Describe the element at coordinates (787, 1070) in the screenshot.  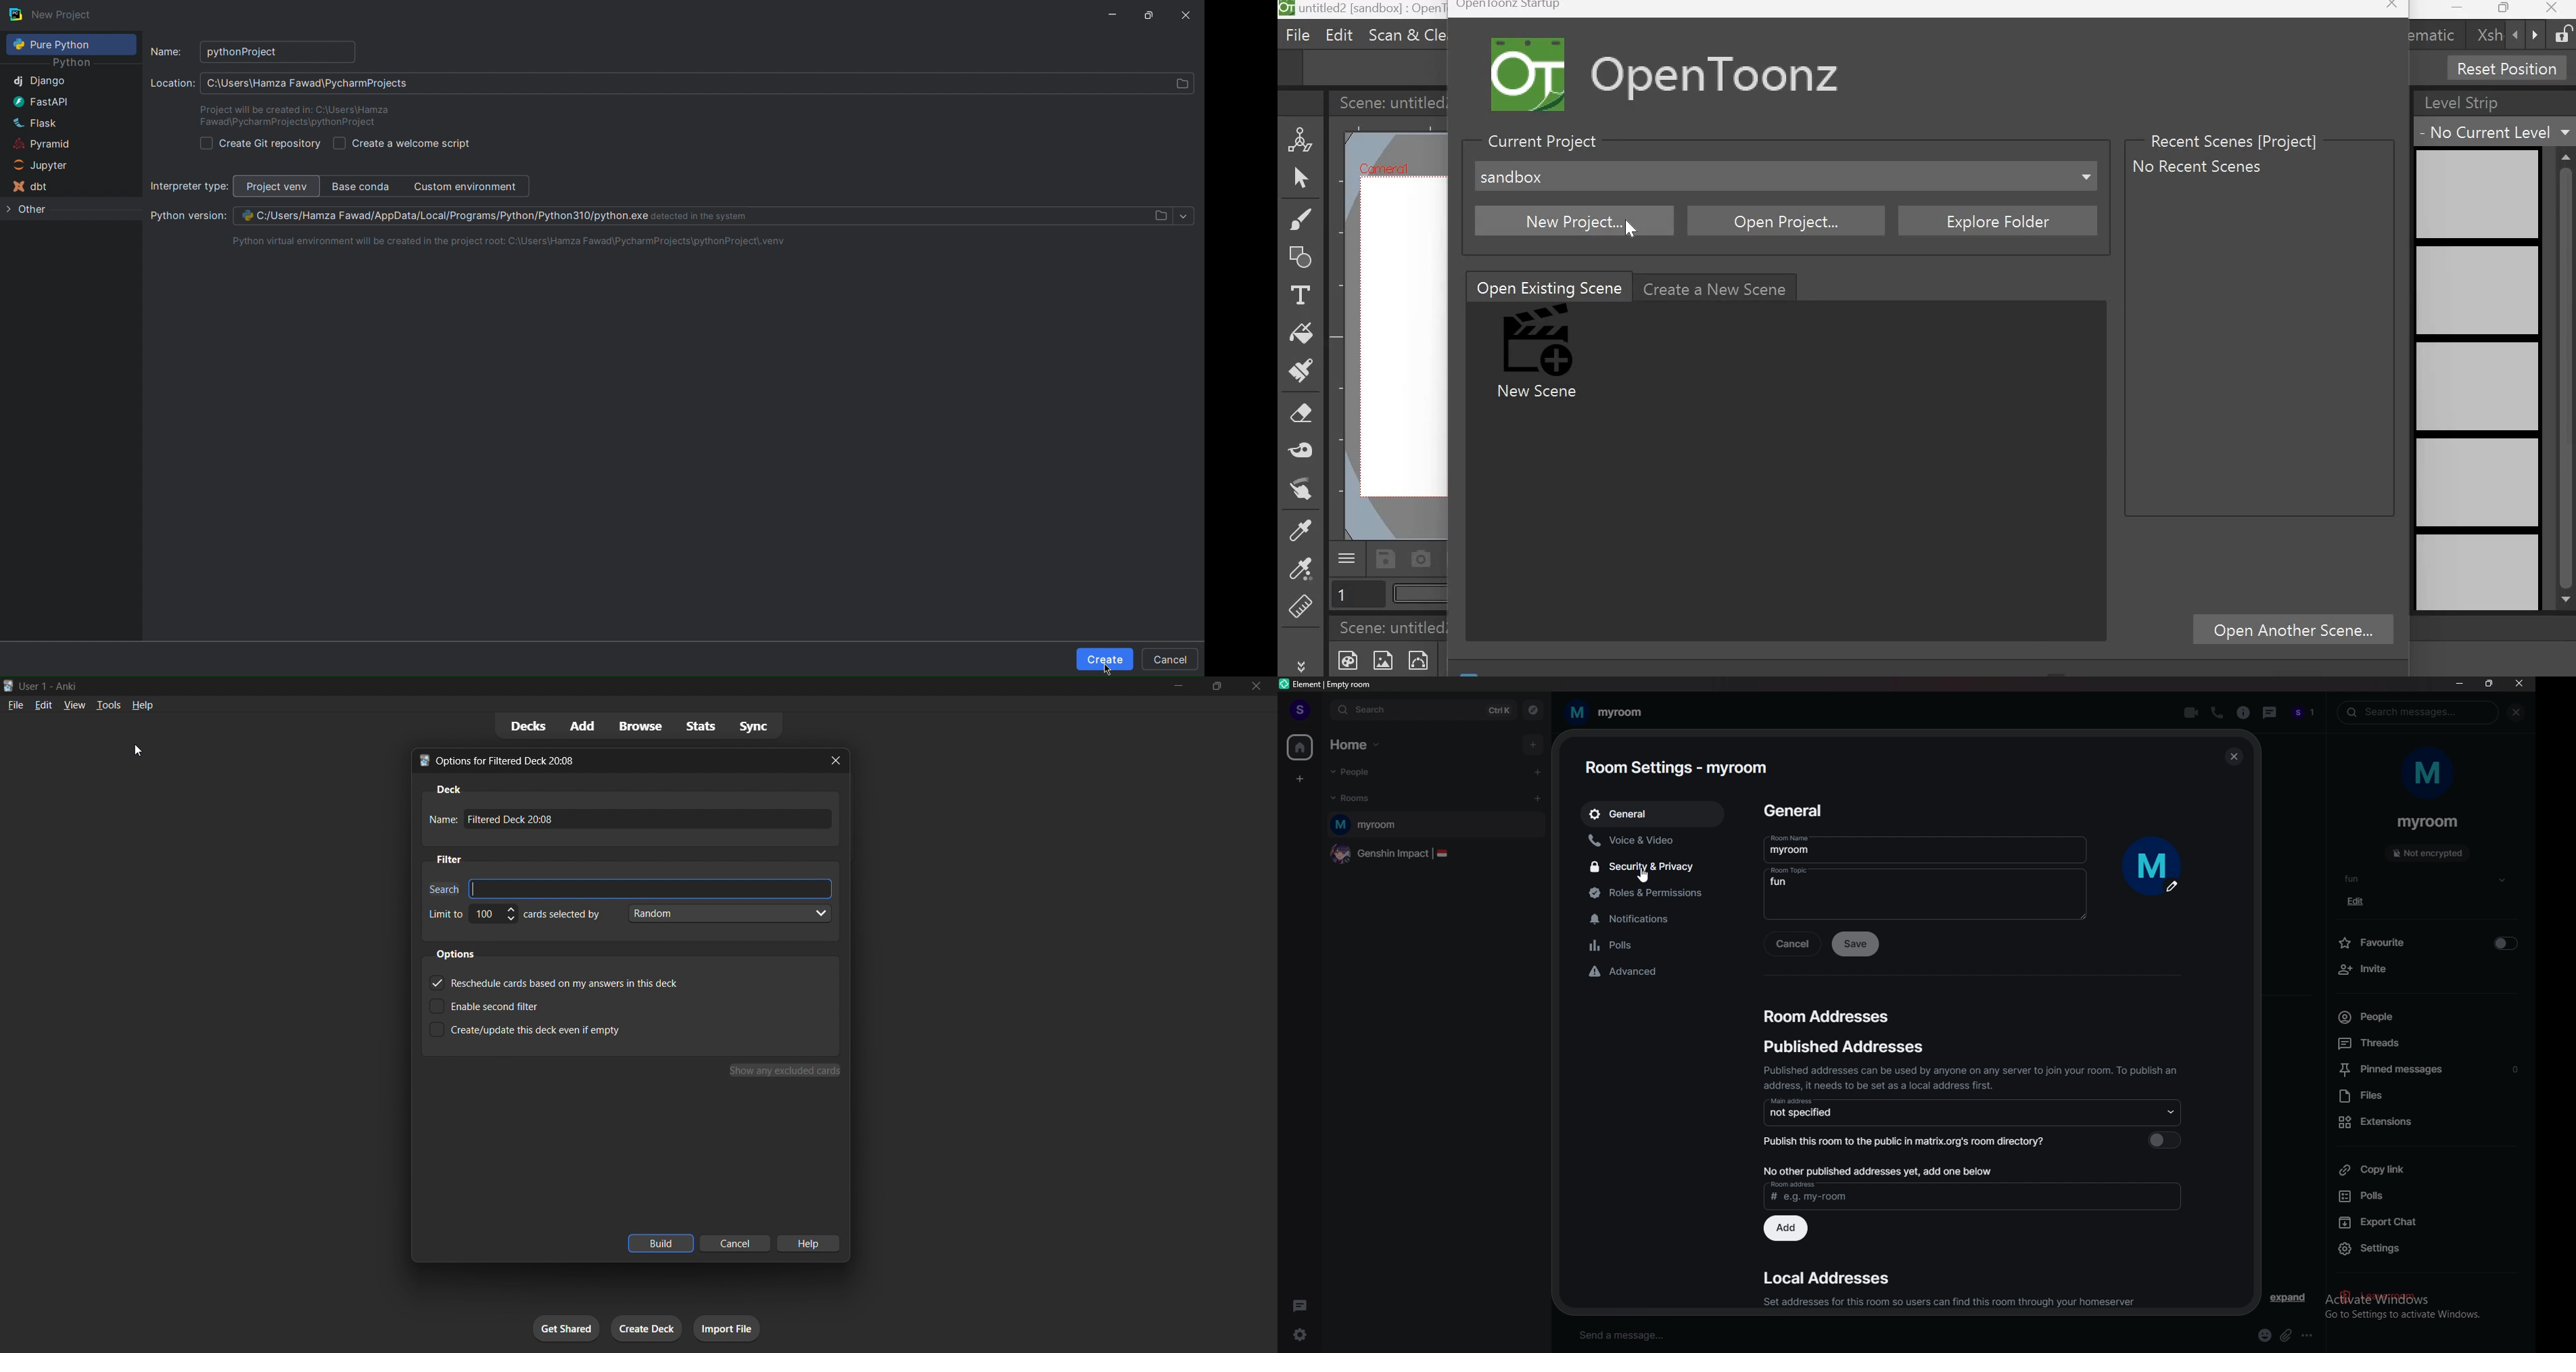
I see `Show my excluded cards button` at that location.